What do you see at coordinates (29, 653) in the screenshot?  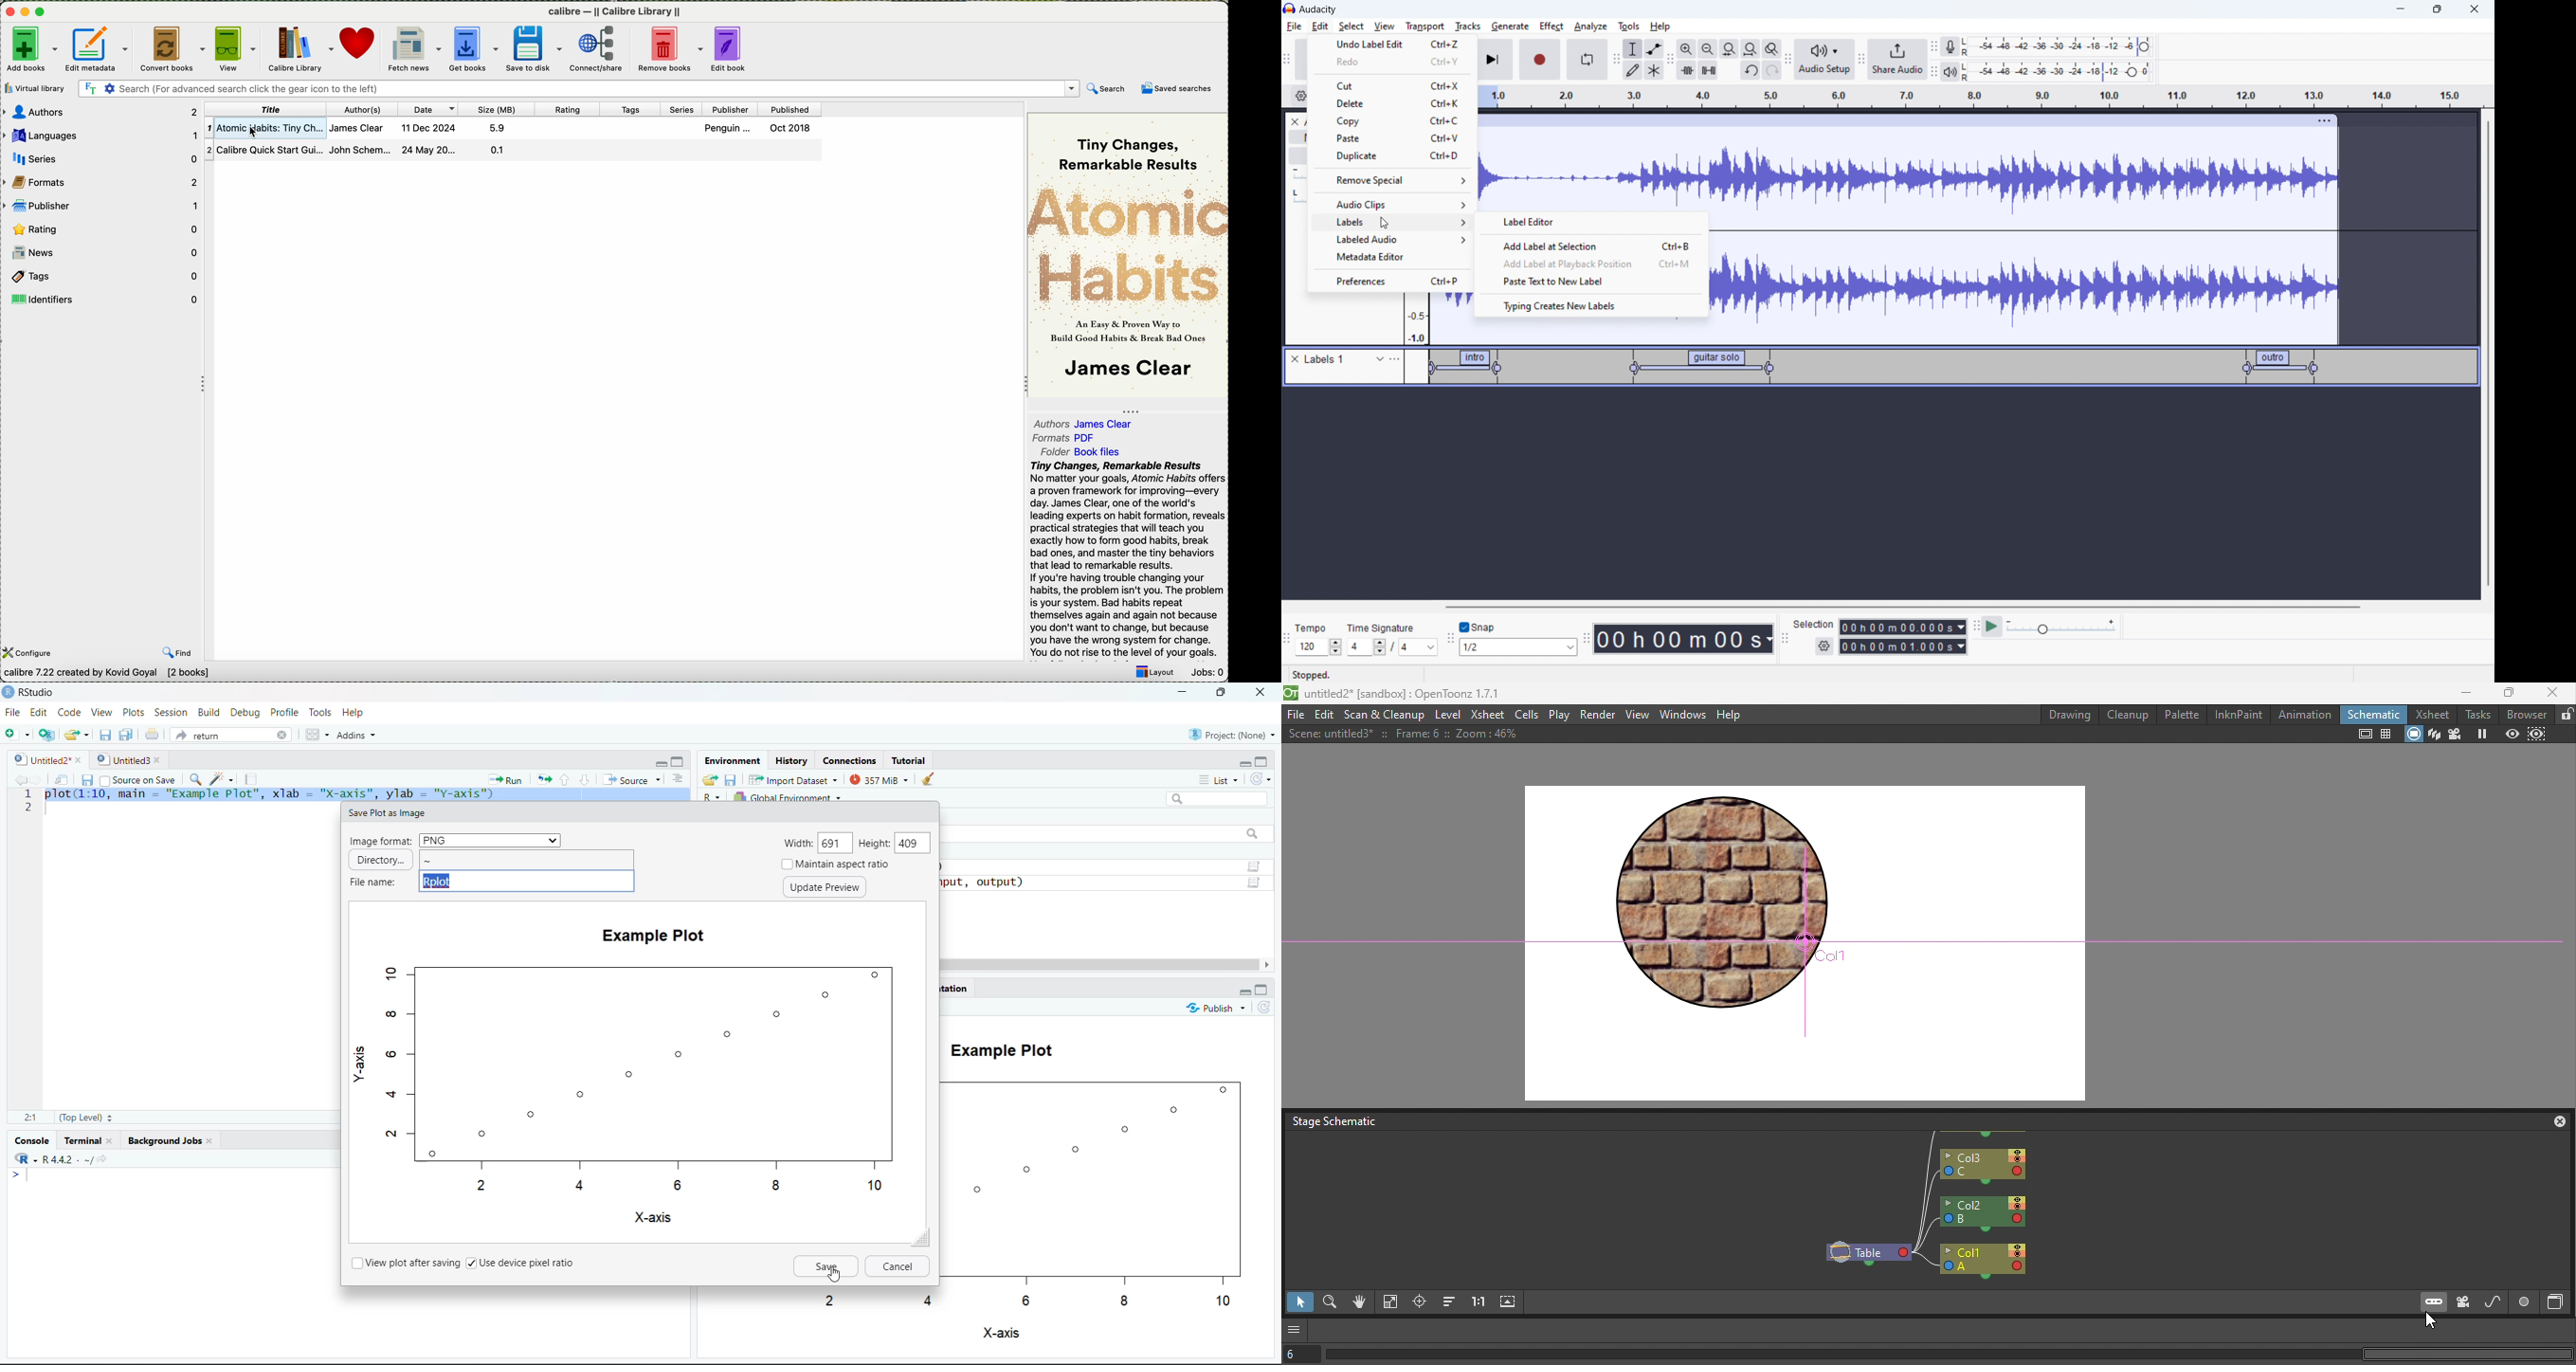 I see `configure` at bounding box center [29, 653].